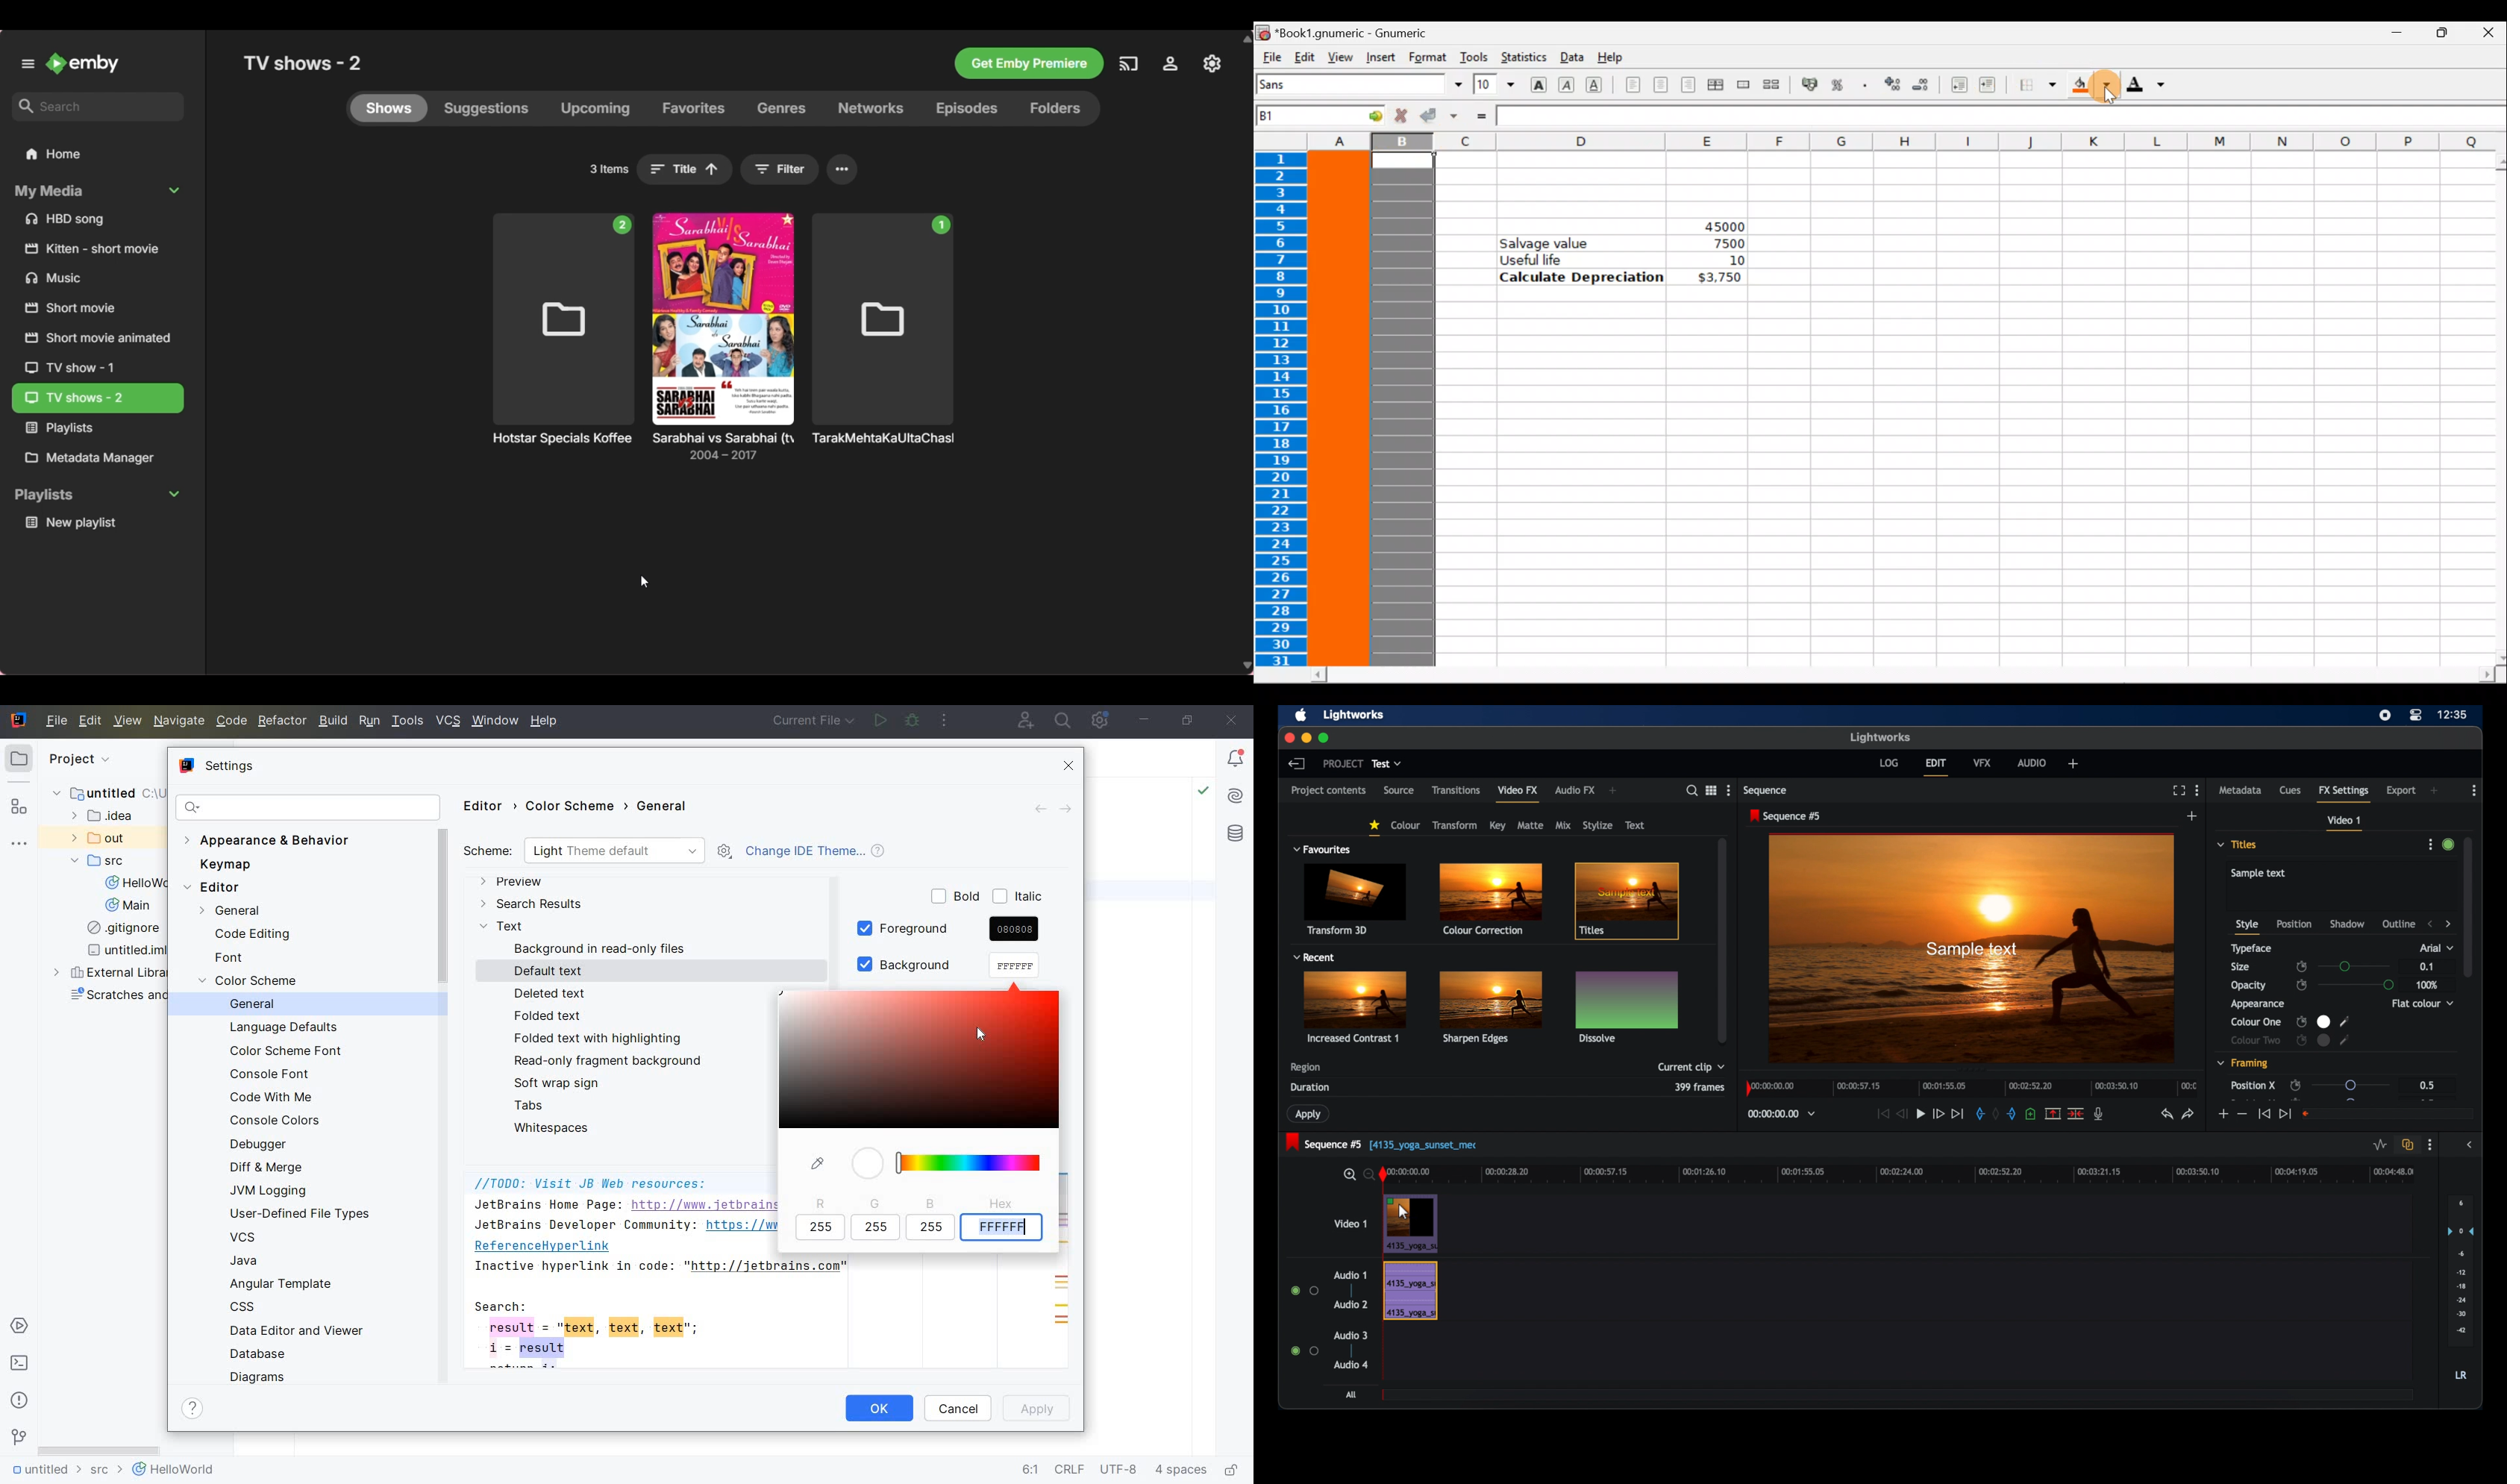 Image resolution: width=2520 pixels, height=1484 pixels. What do you see at coordinates (913, 721) in the screenshot?
I see `debug` at bounding box center [913, 721].